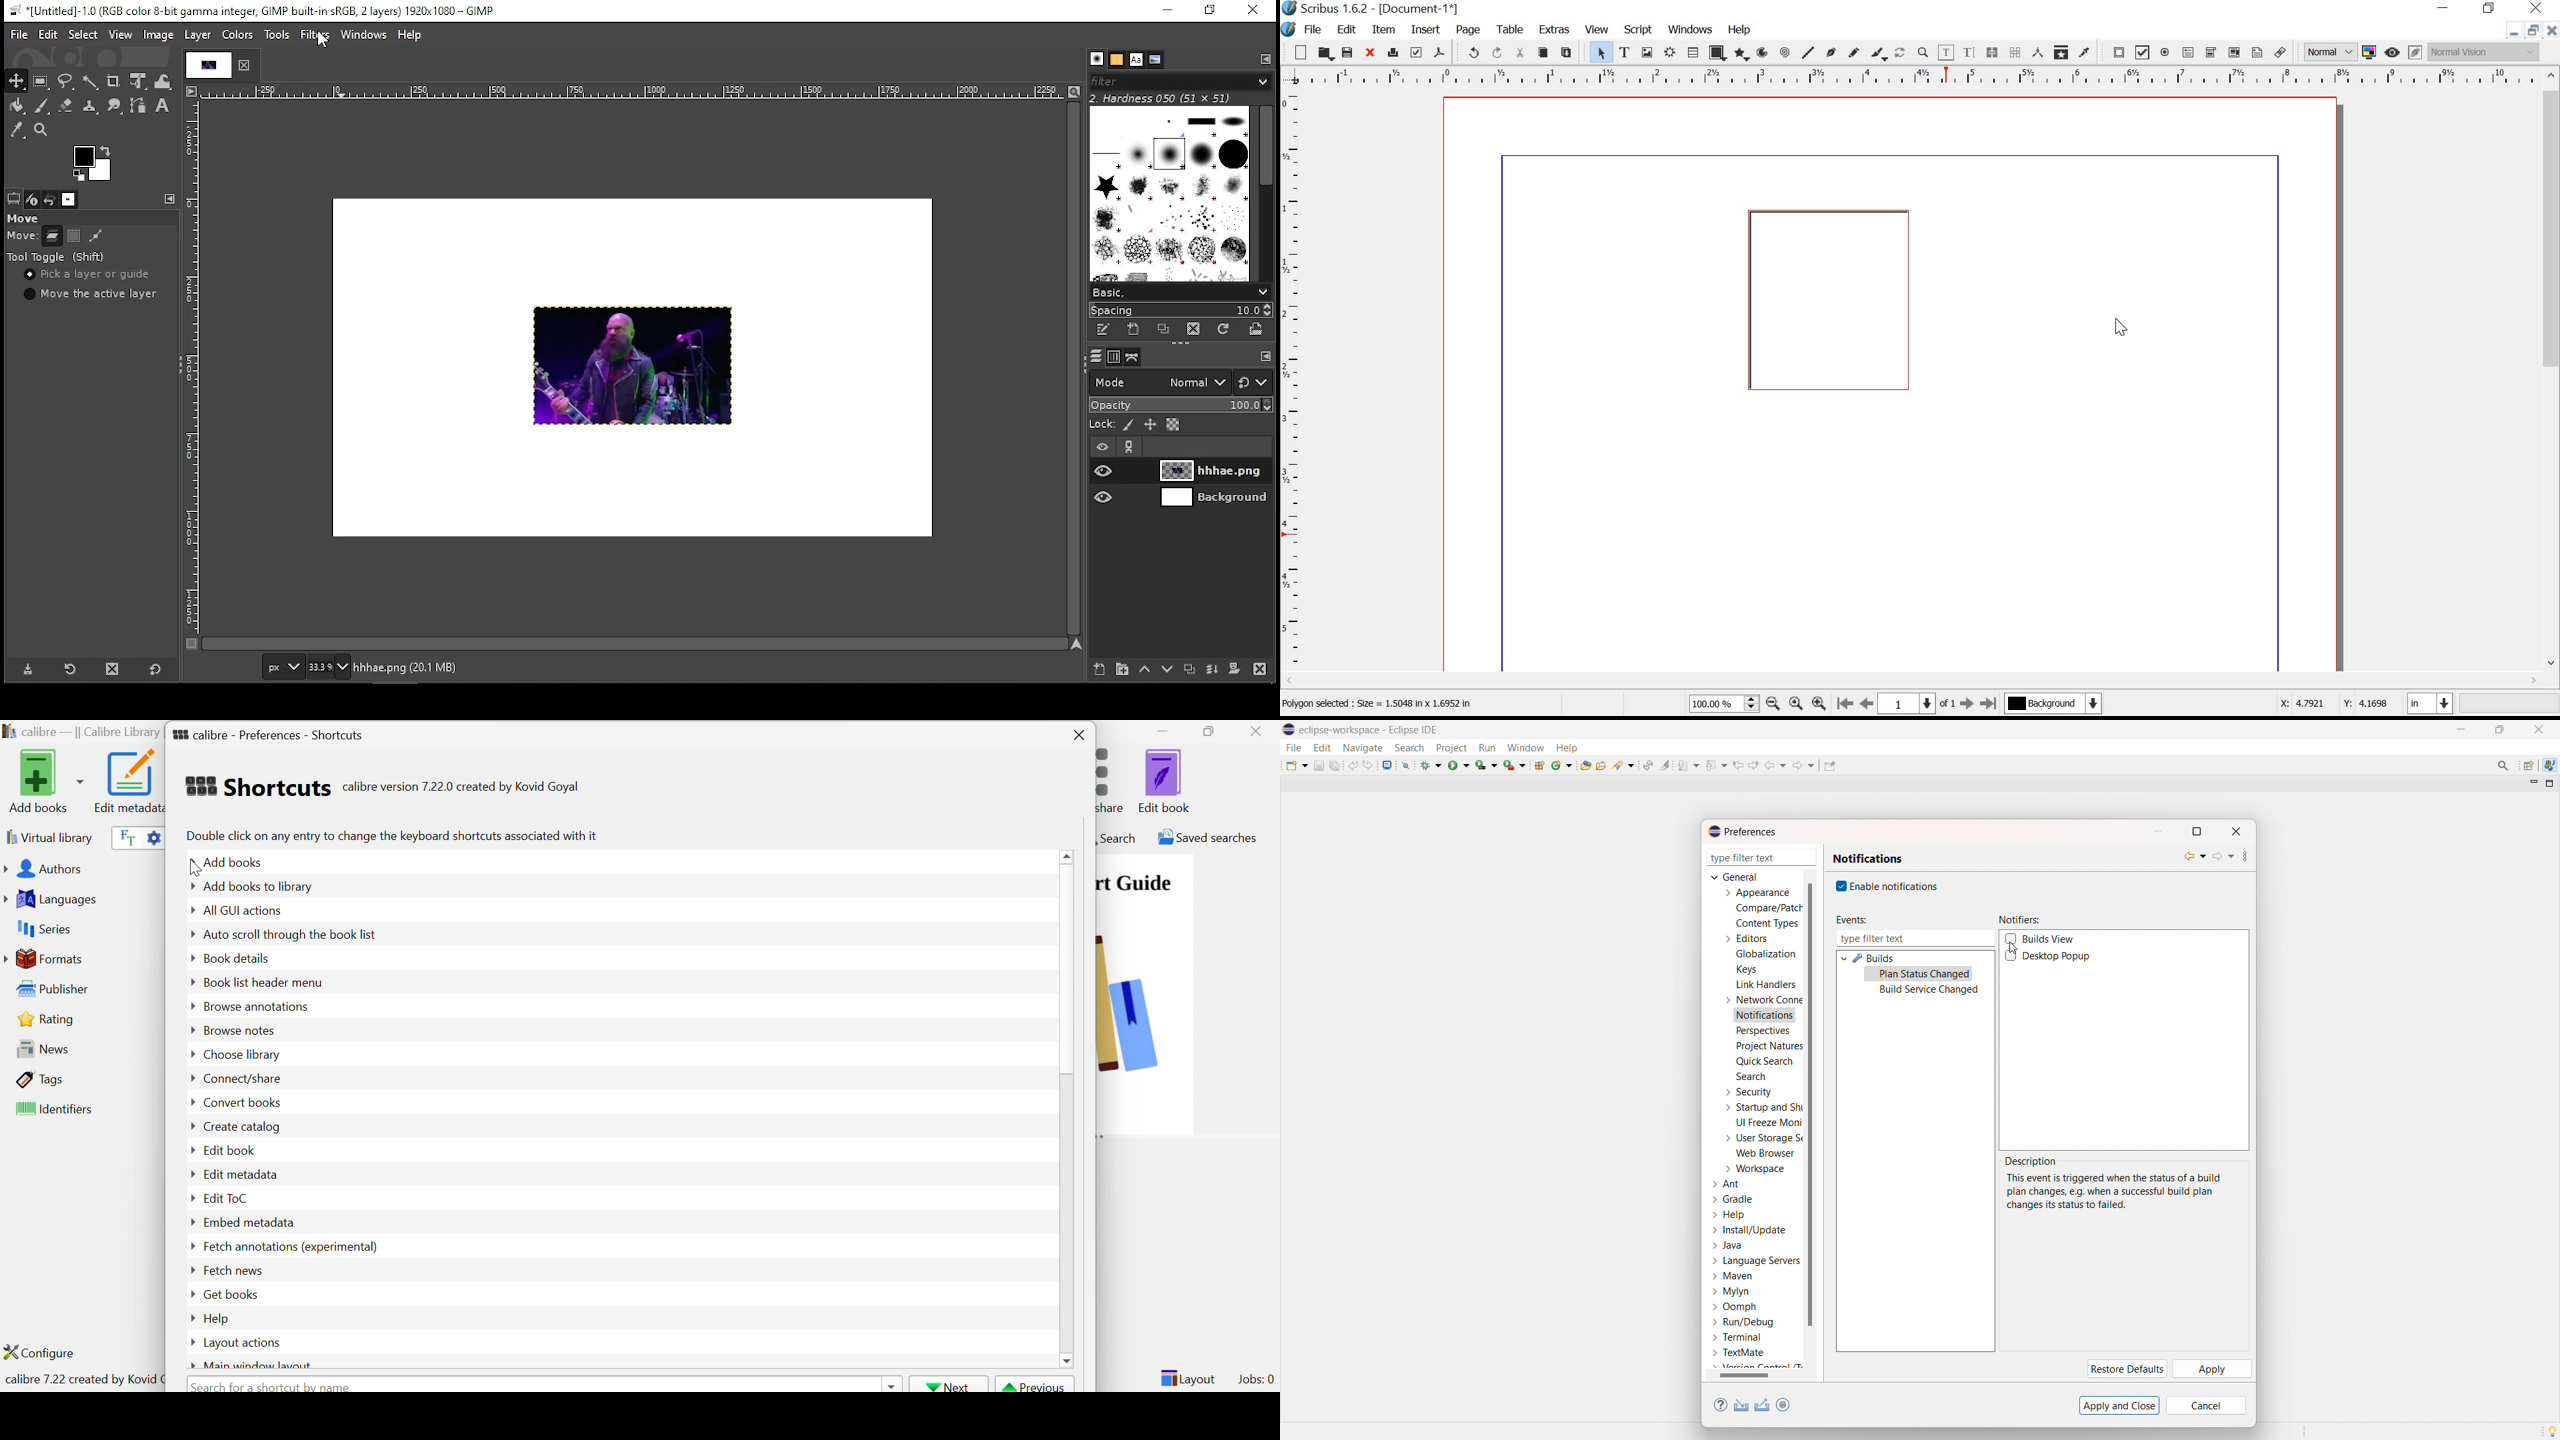 The height and width of the screenshot is (1456, 2576). I want to click on brushes, so click(1097, 59).